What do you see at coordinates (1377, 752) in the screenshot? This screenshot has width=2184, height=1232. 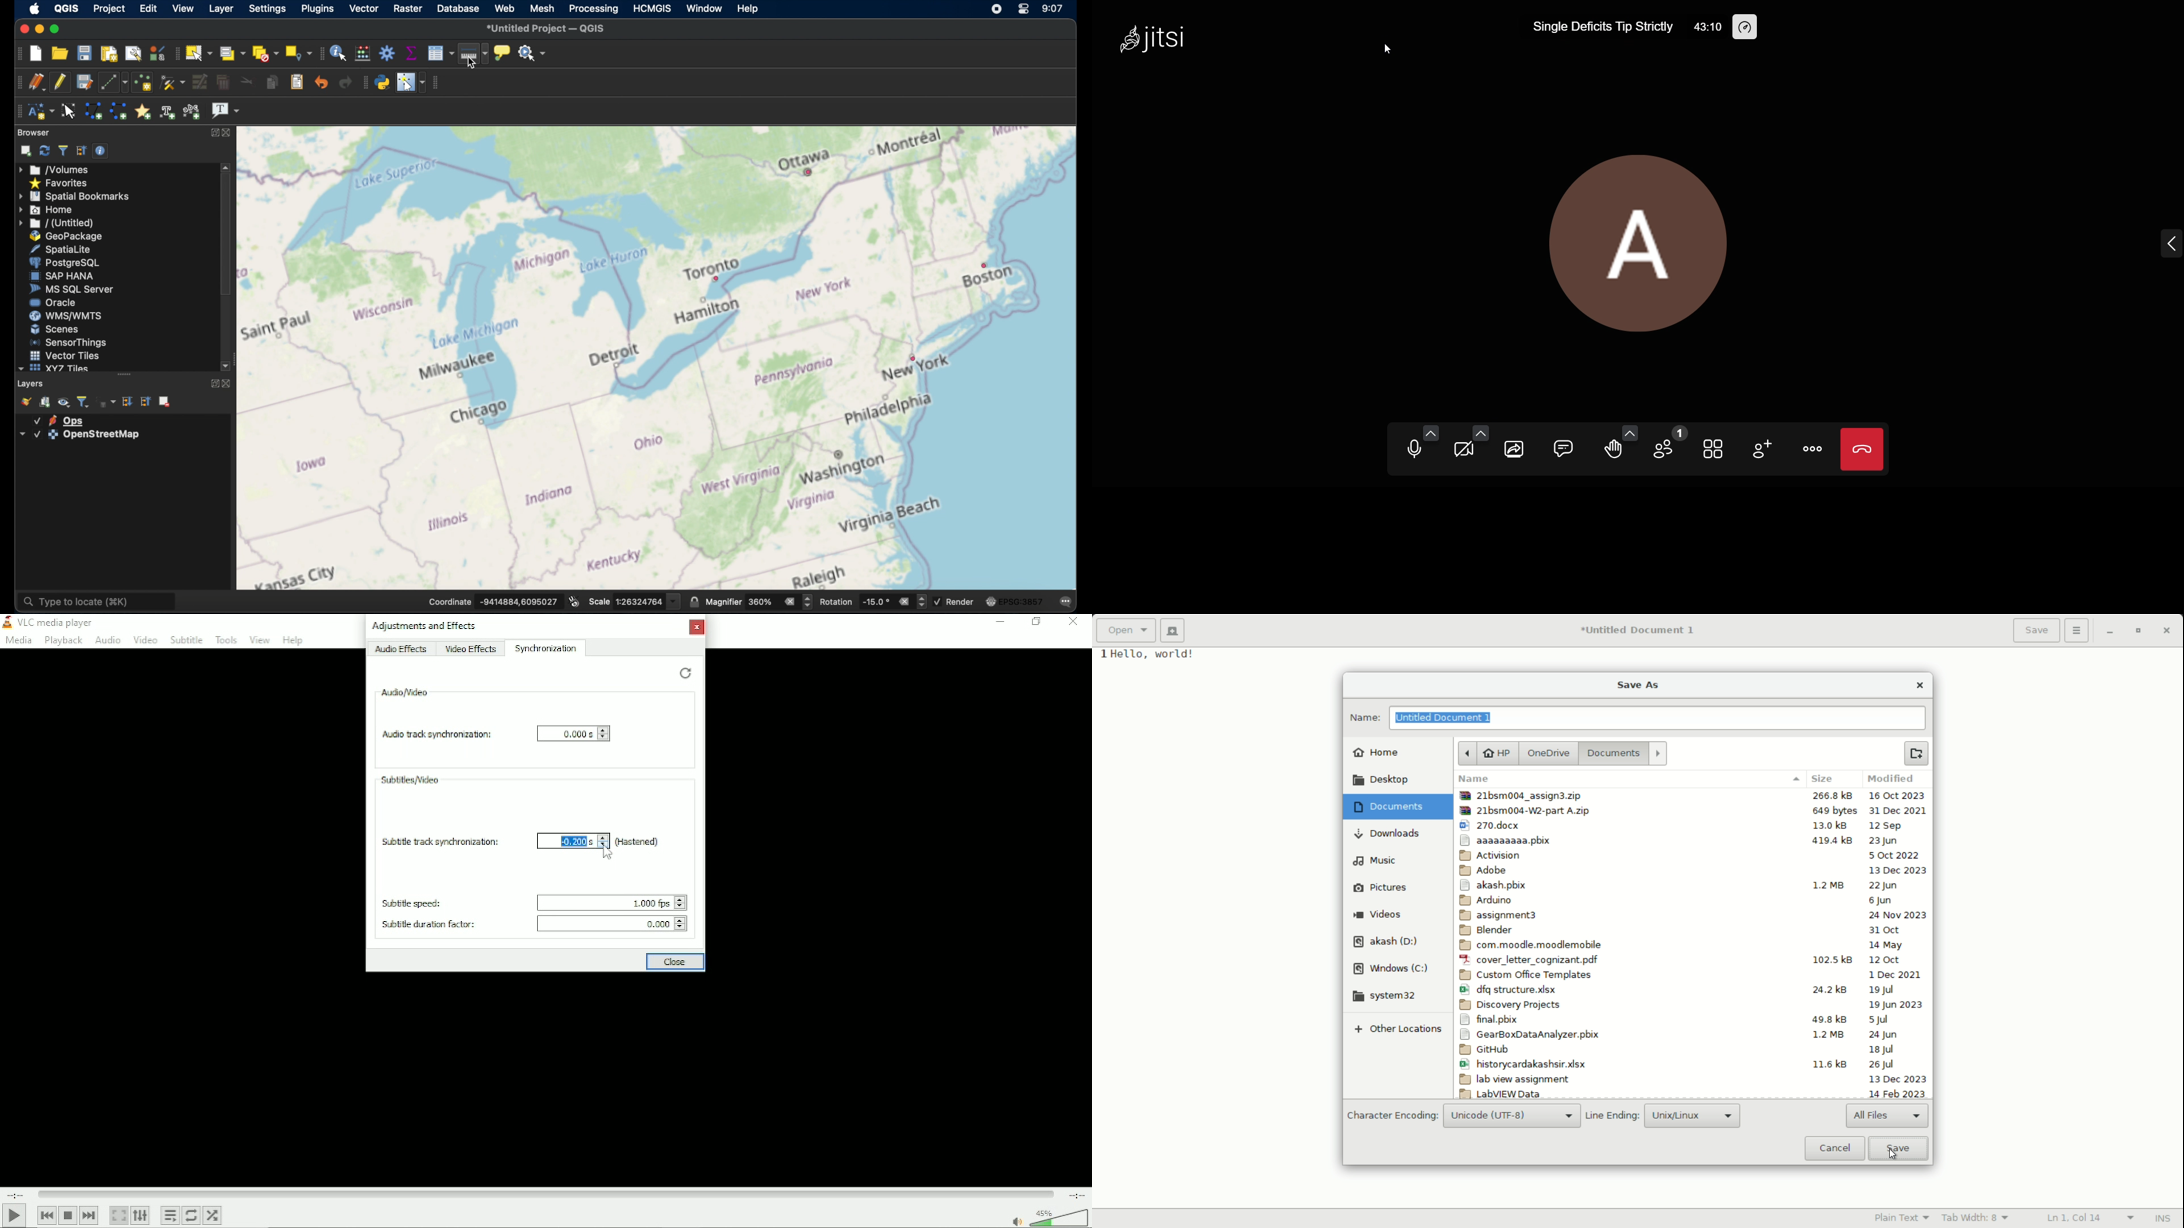 I see `home` at bounding box center [1377, 752].